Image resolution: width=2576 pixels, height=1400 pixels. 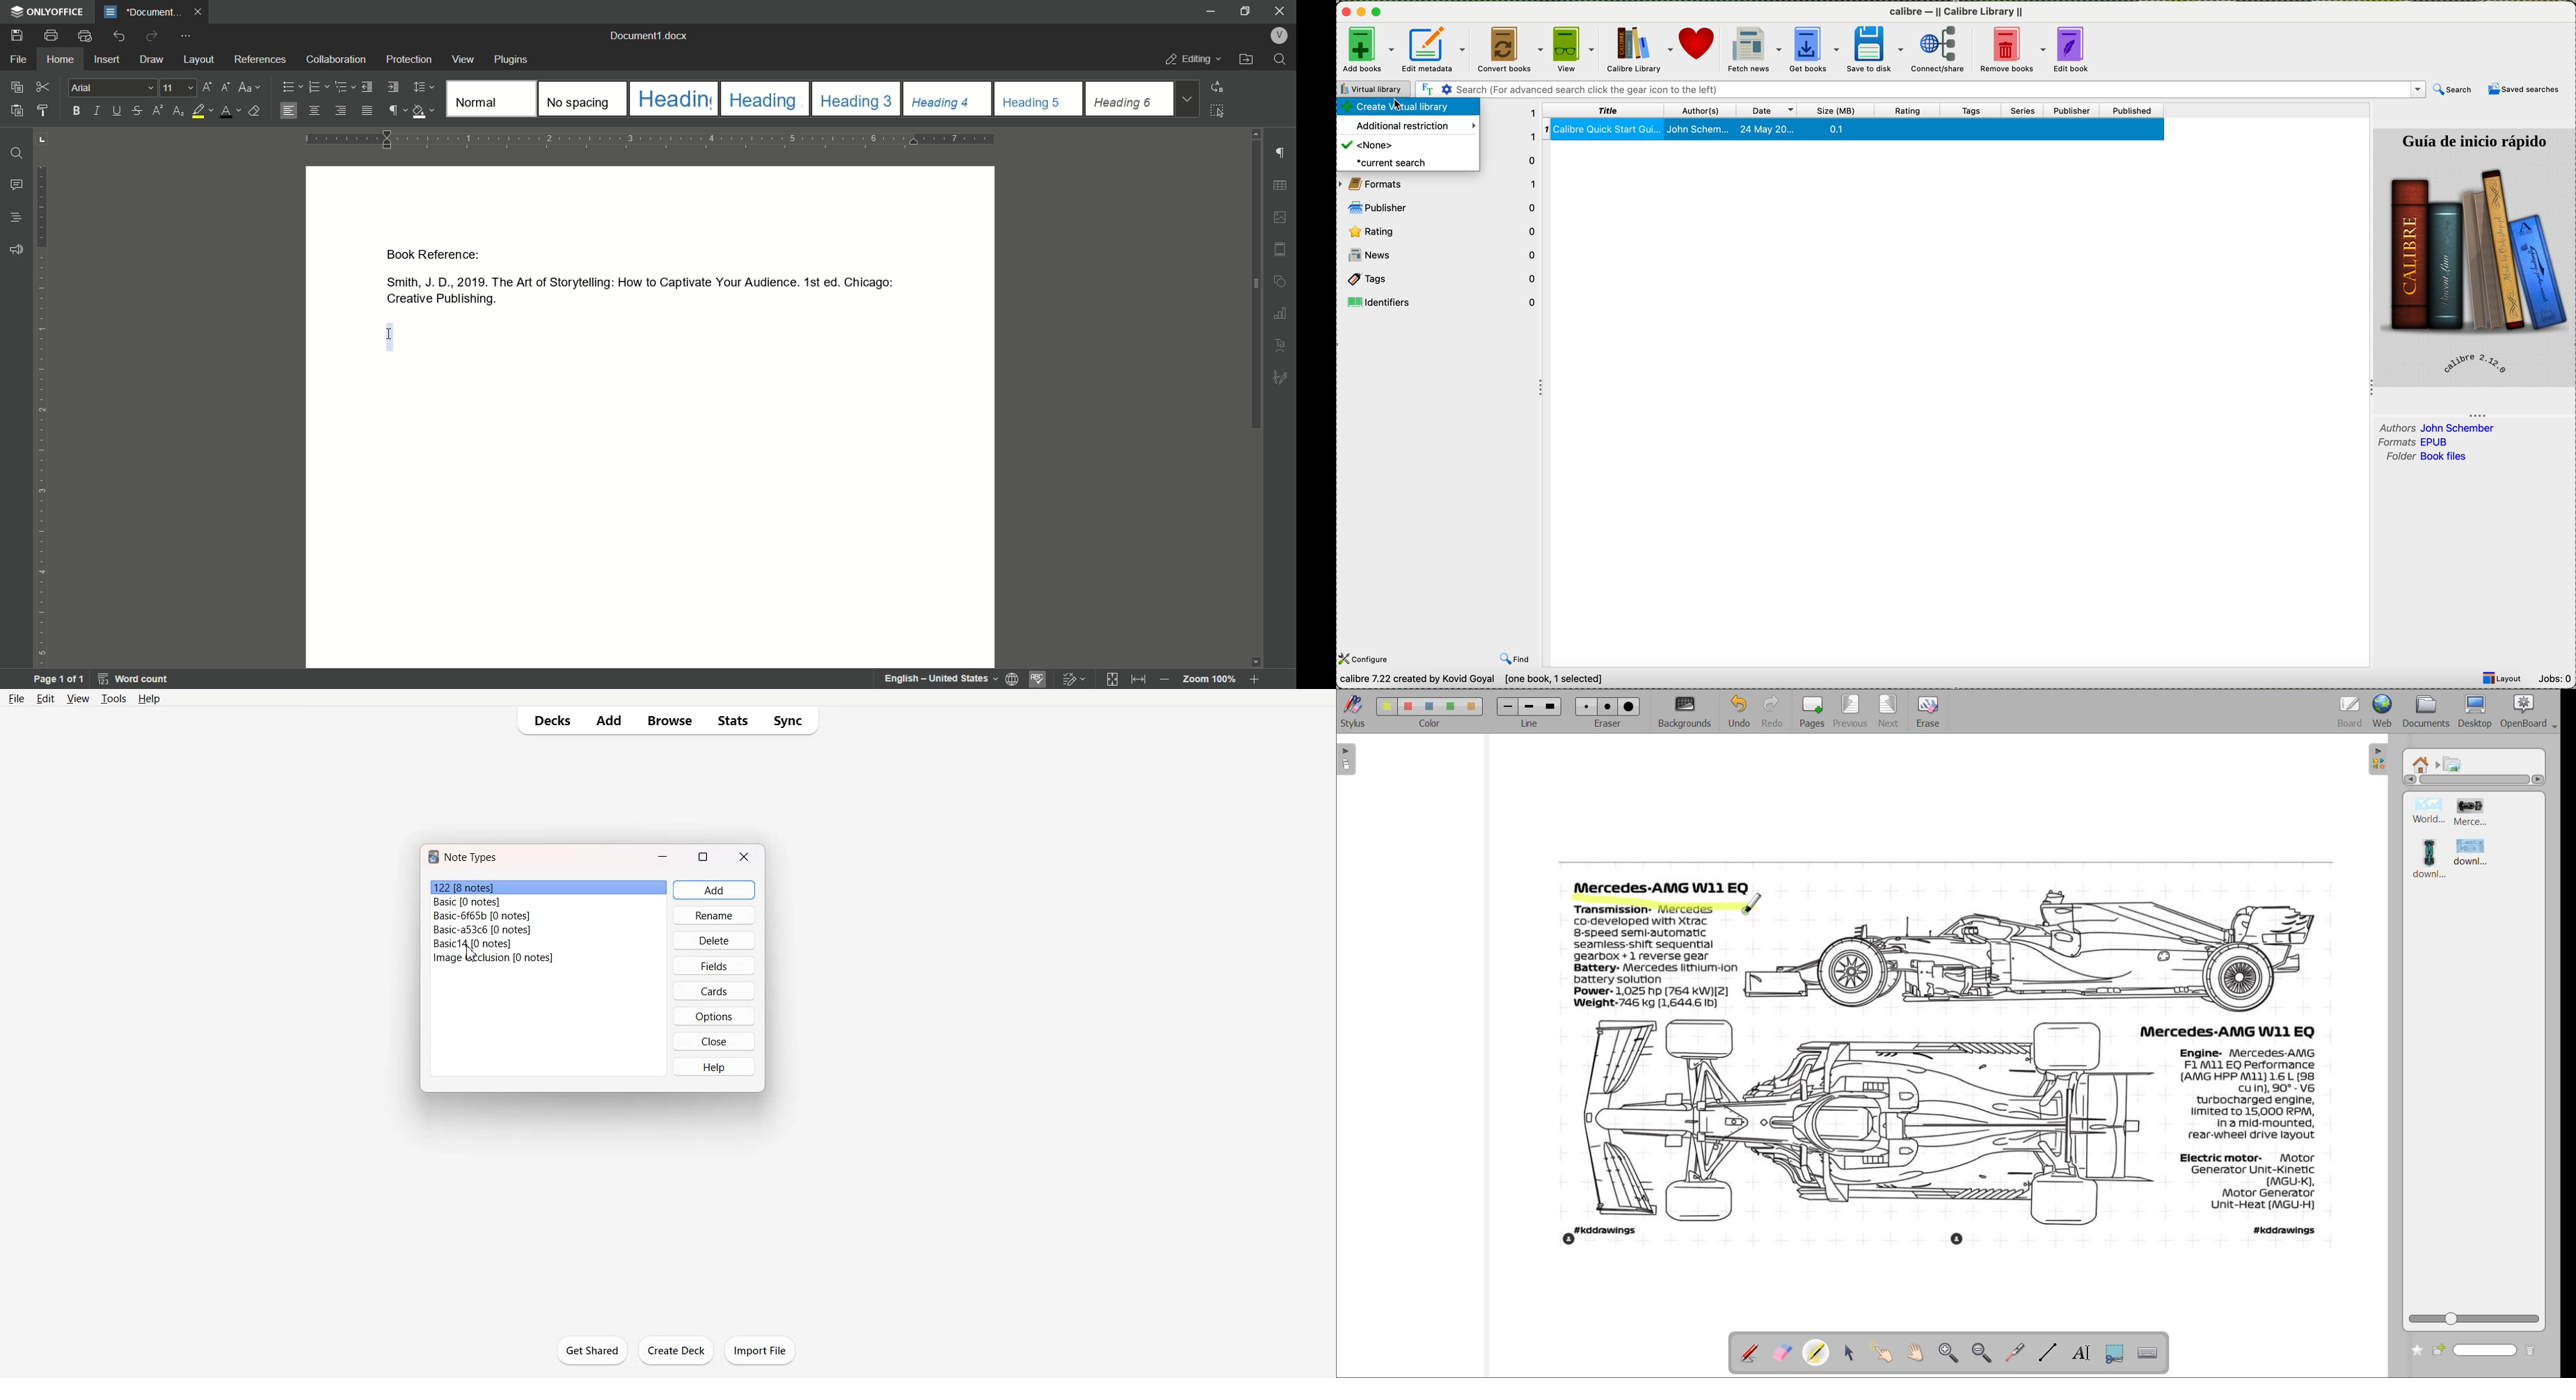 I want to click on vertical orientation, so click(x=43, y=399).